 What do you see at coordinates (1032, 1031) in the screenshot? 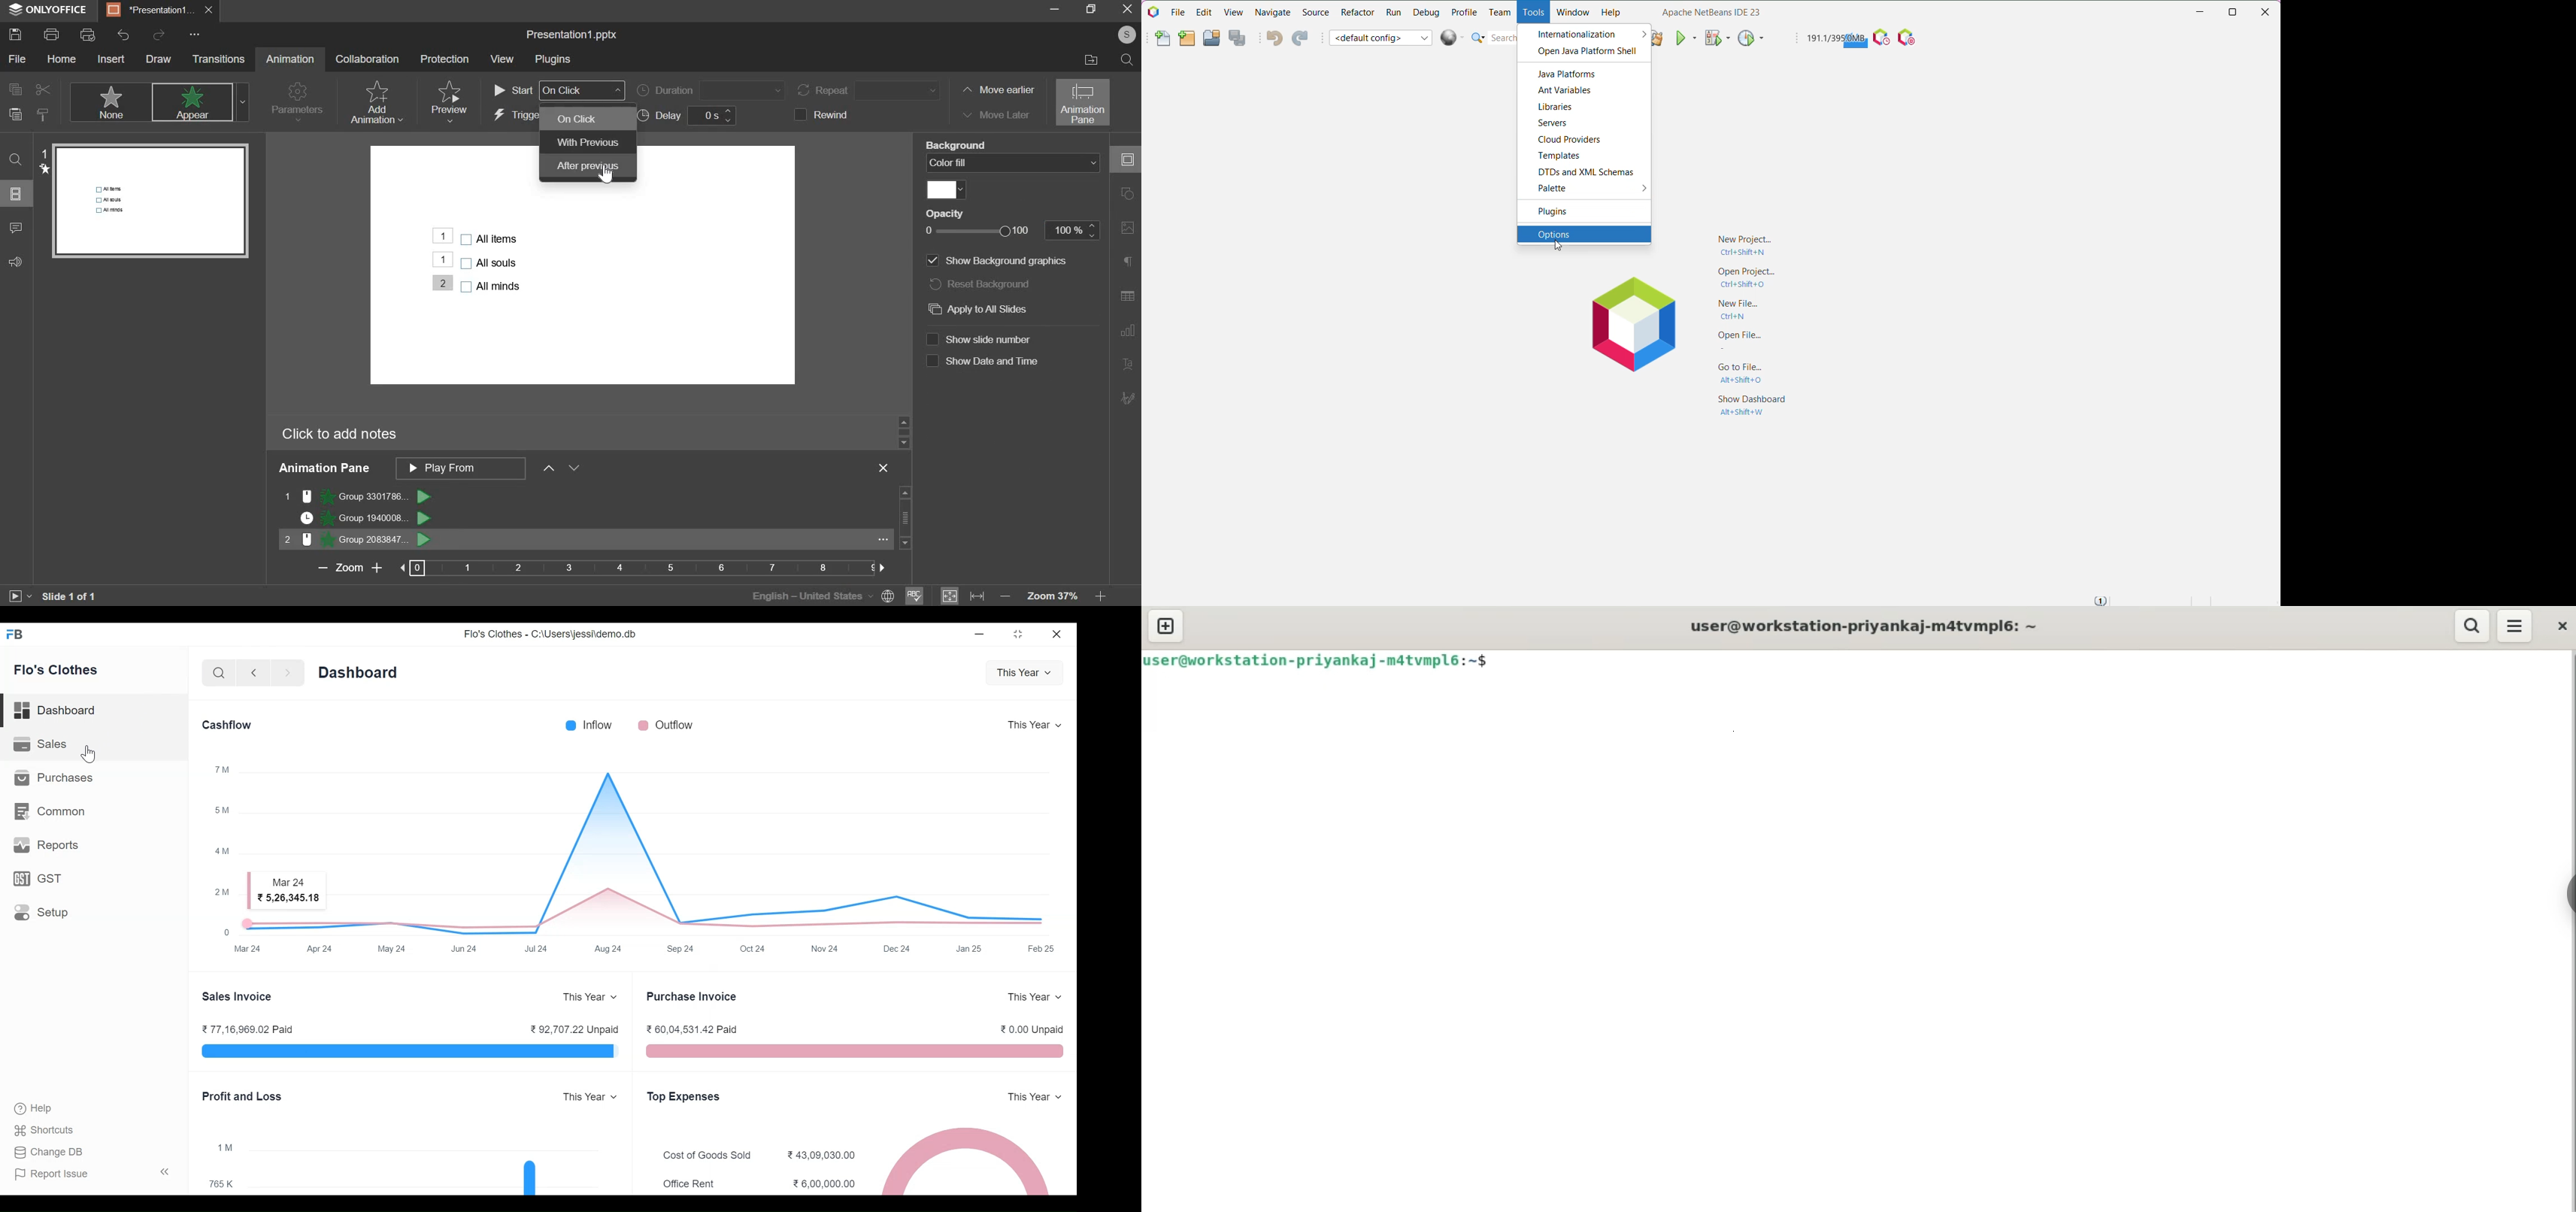
I see `% 0.00 Unpaid` at bounding box center [1032, 1031].